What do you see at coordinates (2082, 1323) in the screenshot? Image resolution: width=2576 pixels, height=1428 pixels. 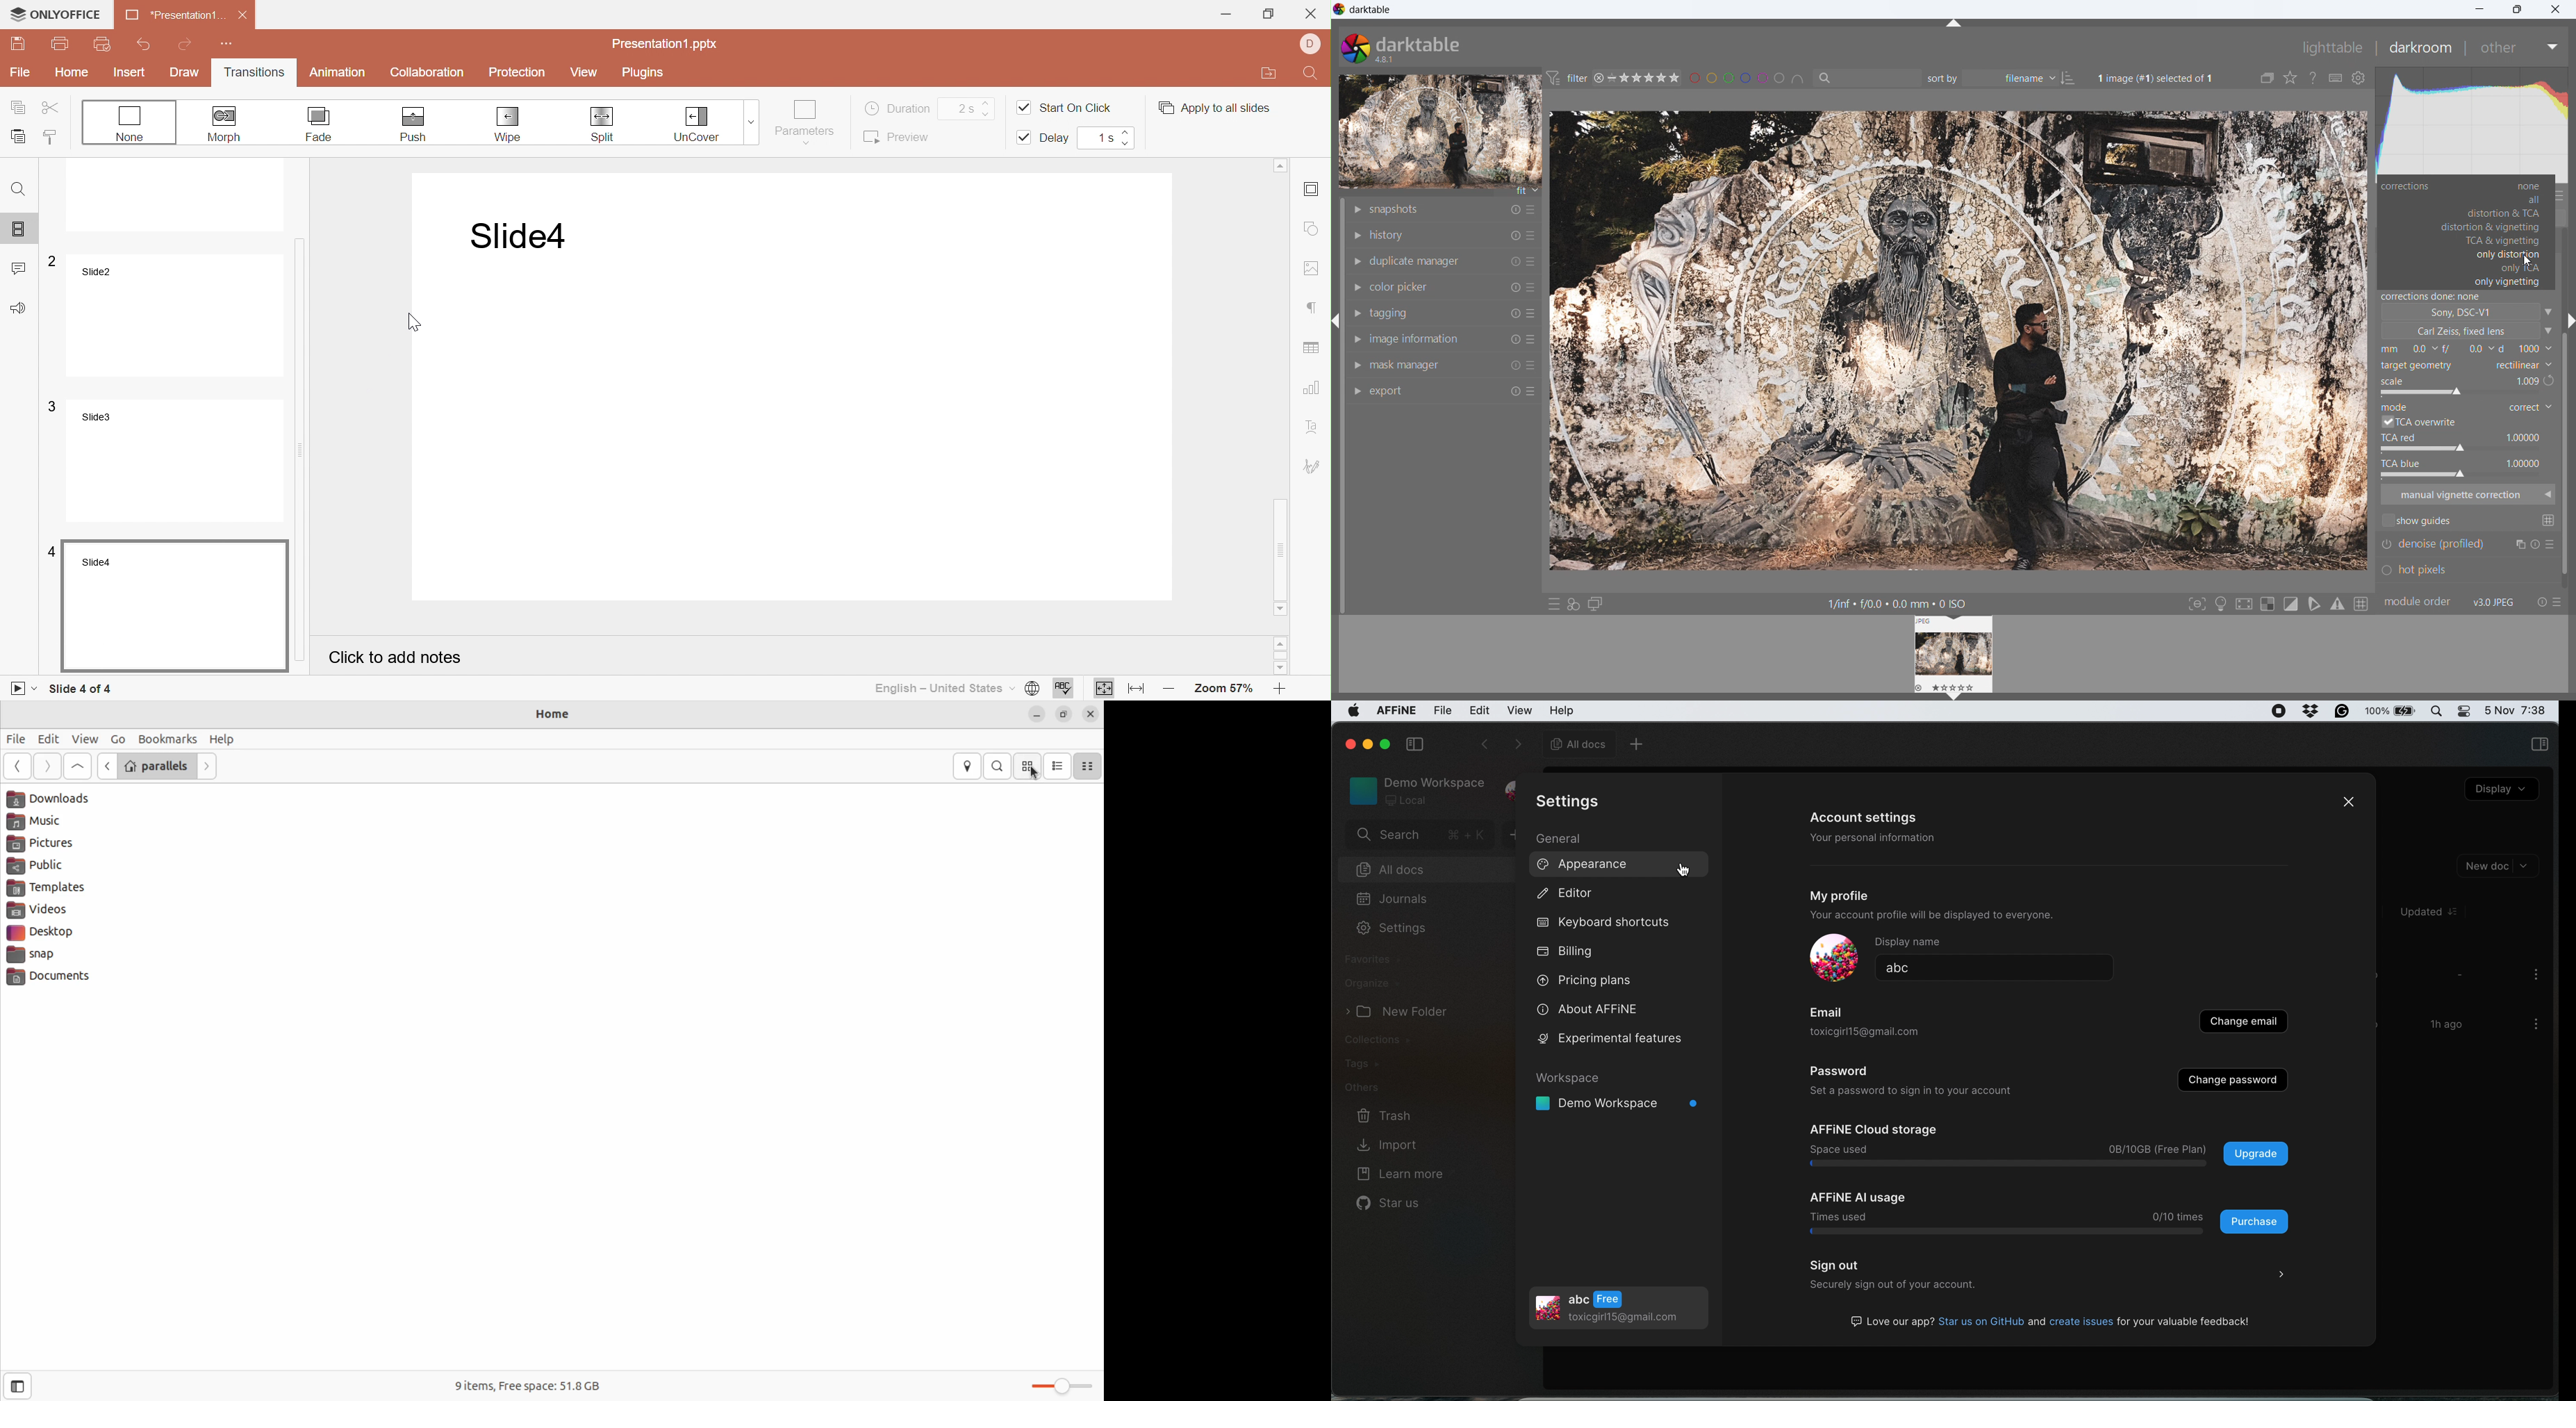 I see `G3 Love our app? Star us on GitHub and create issues for your valuable feedback!` at bounding box center [2082, 1323].